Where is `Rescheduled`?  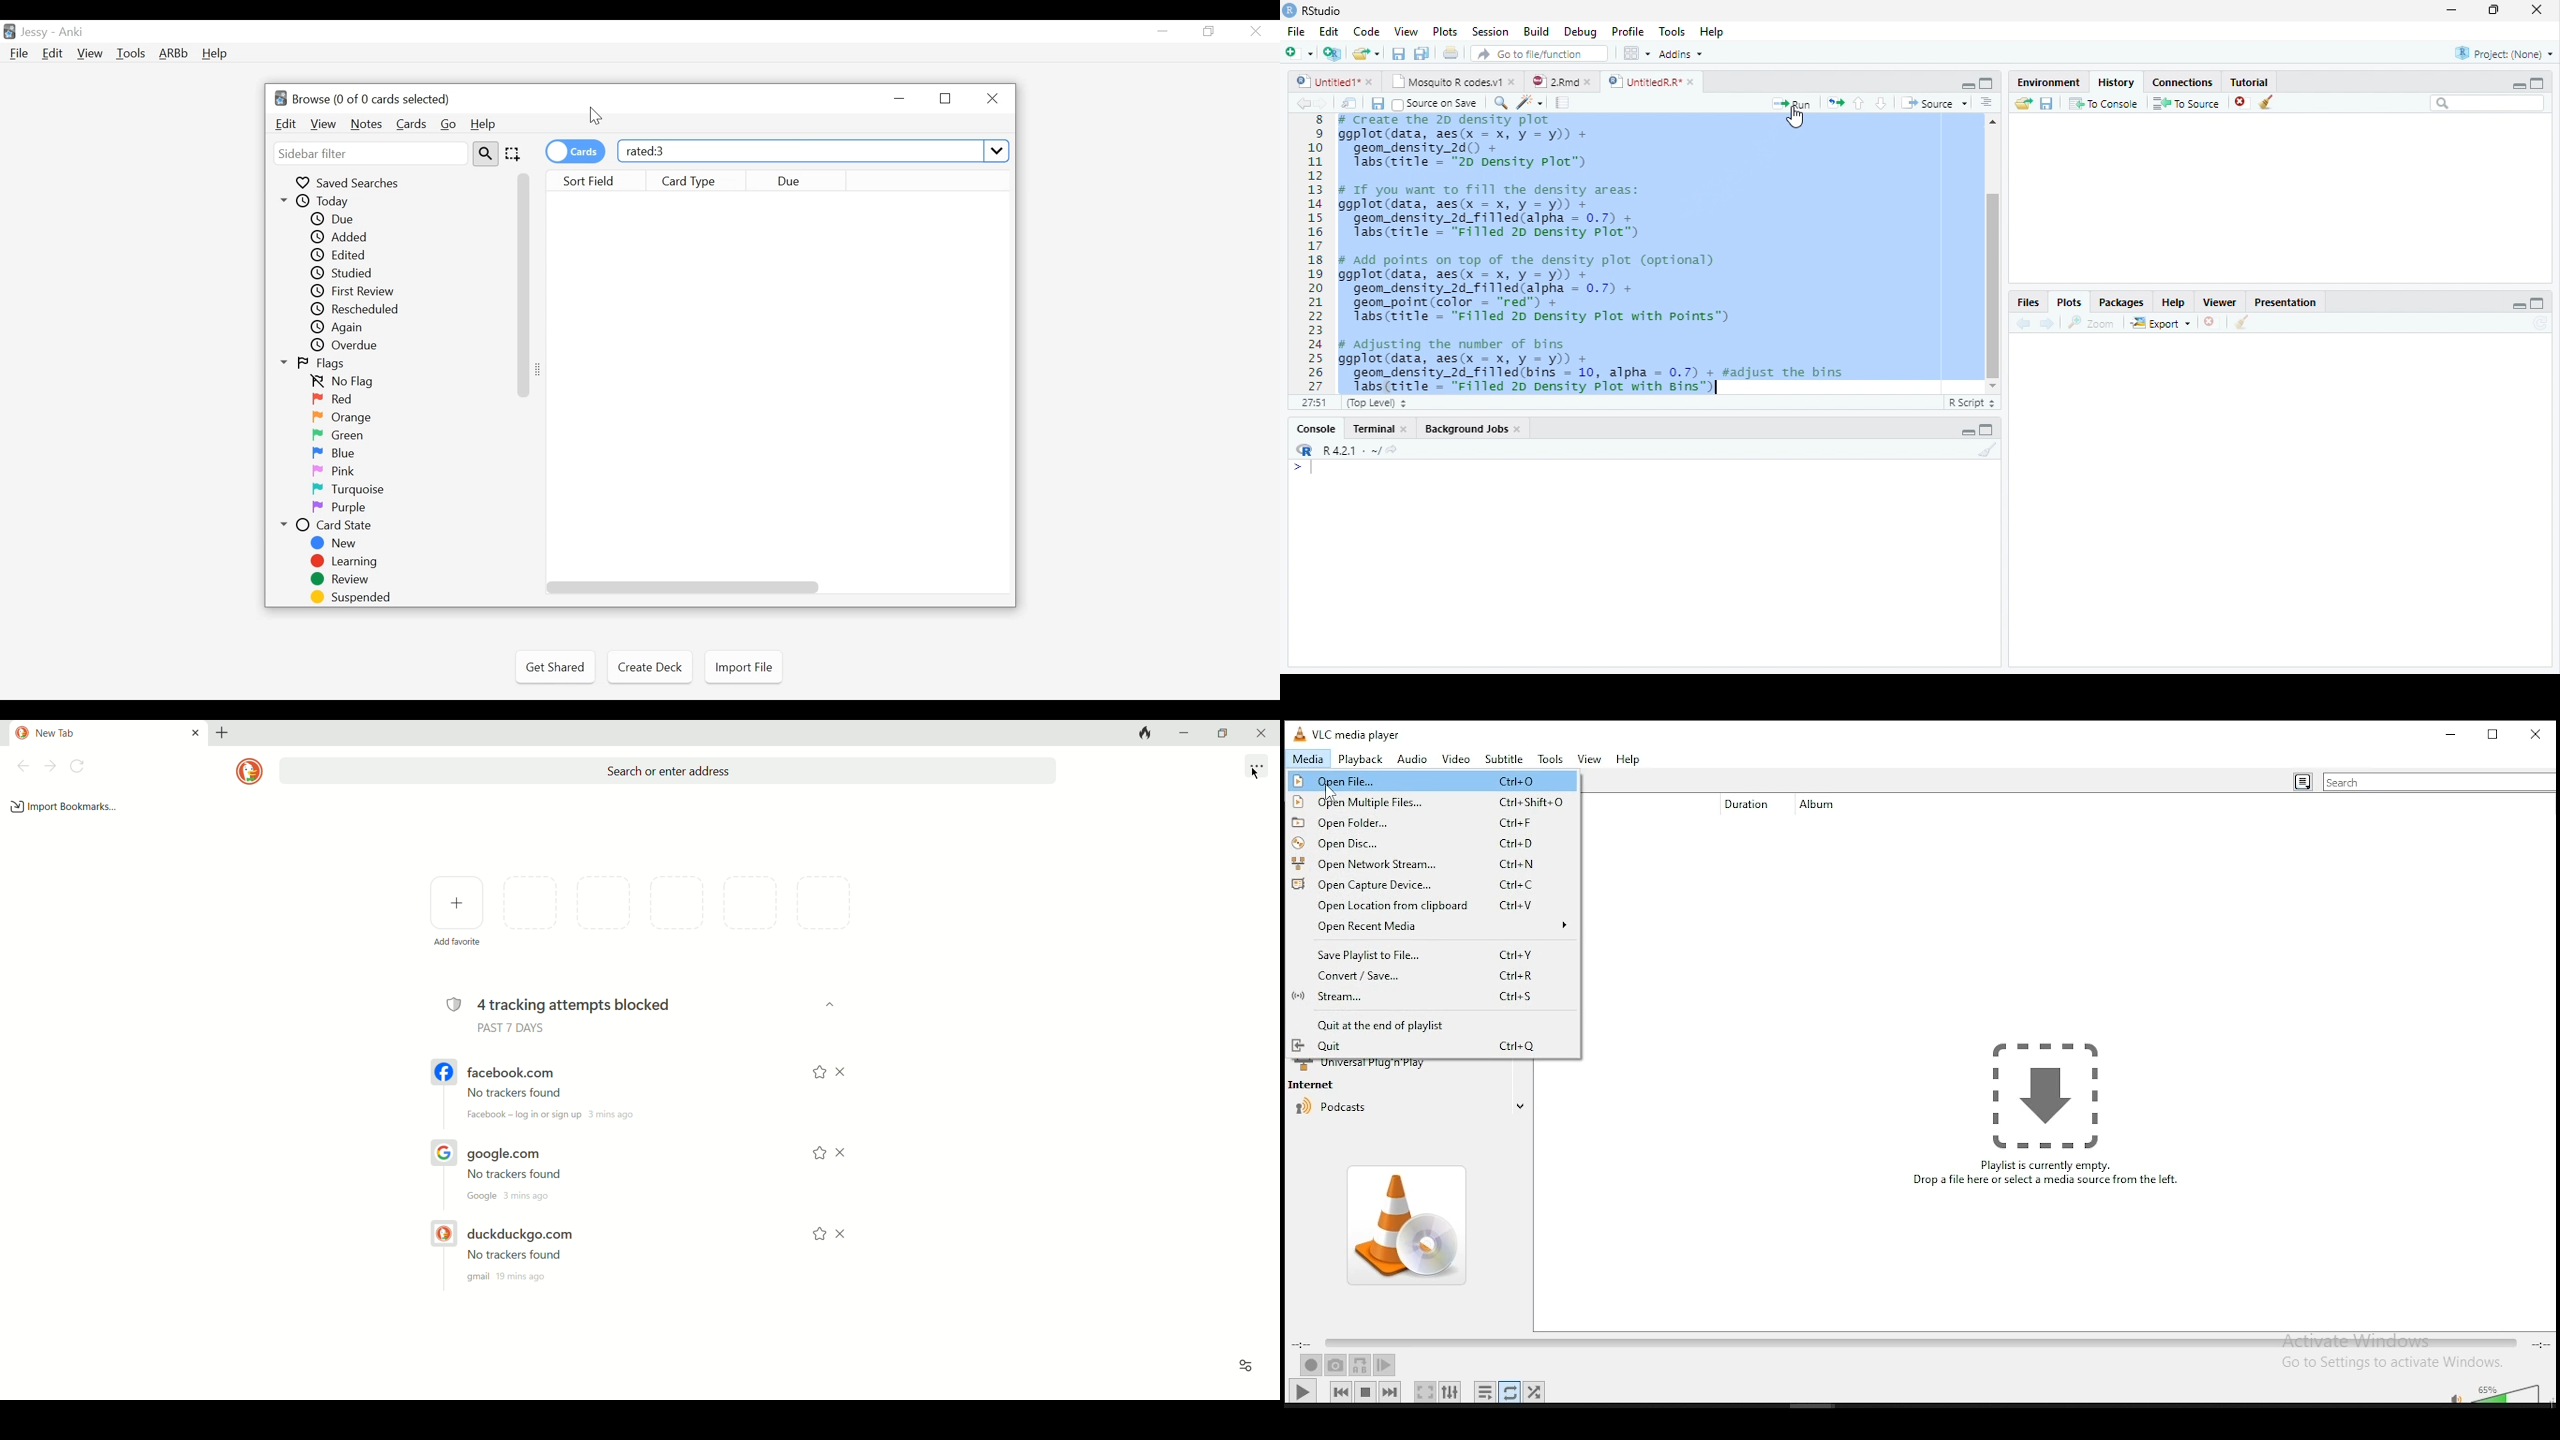
Rescheduled is located at coordinates (363, 310).